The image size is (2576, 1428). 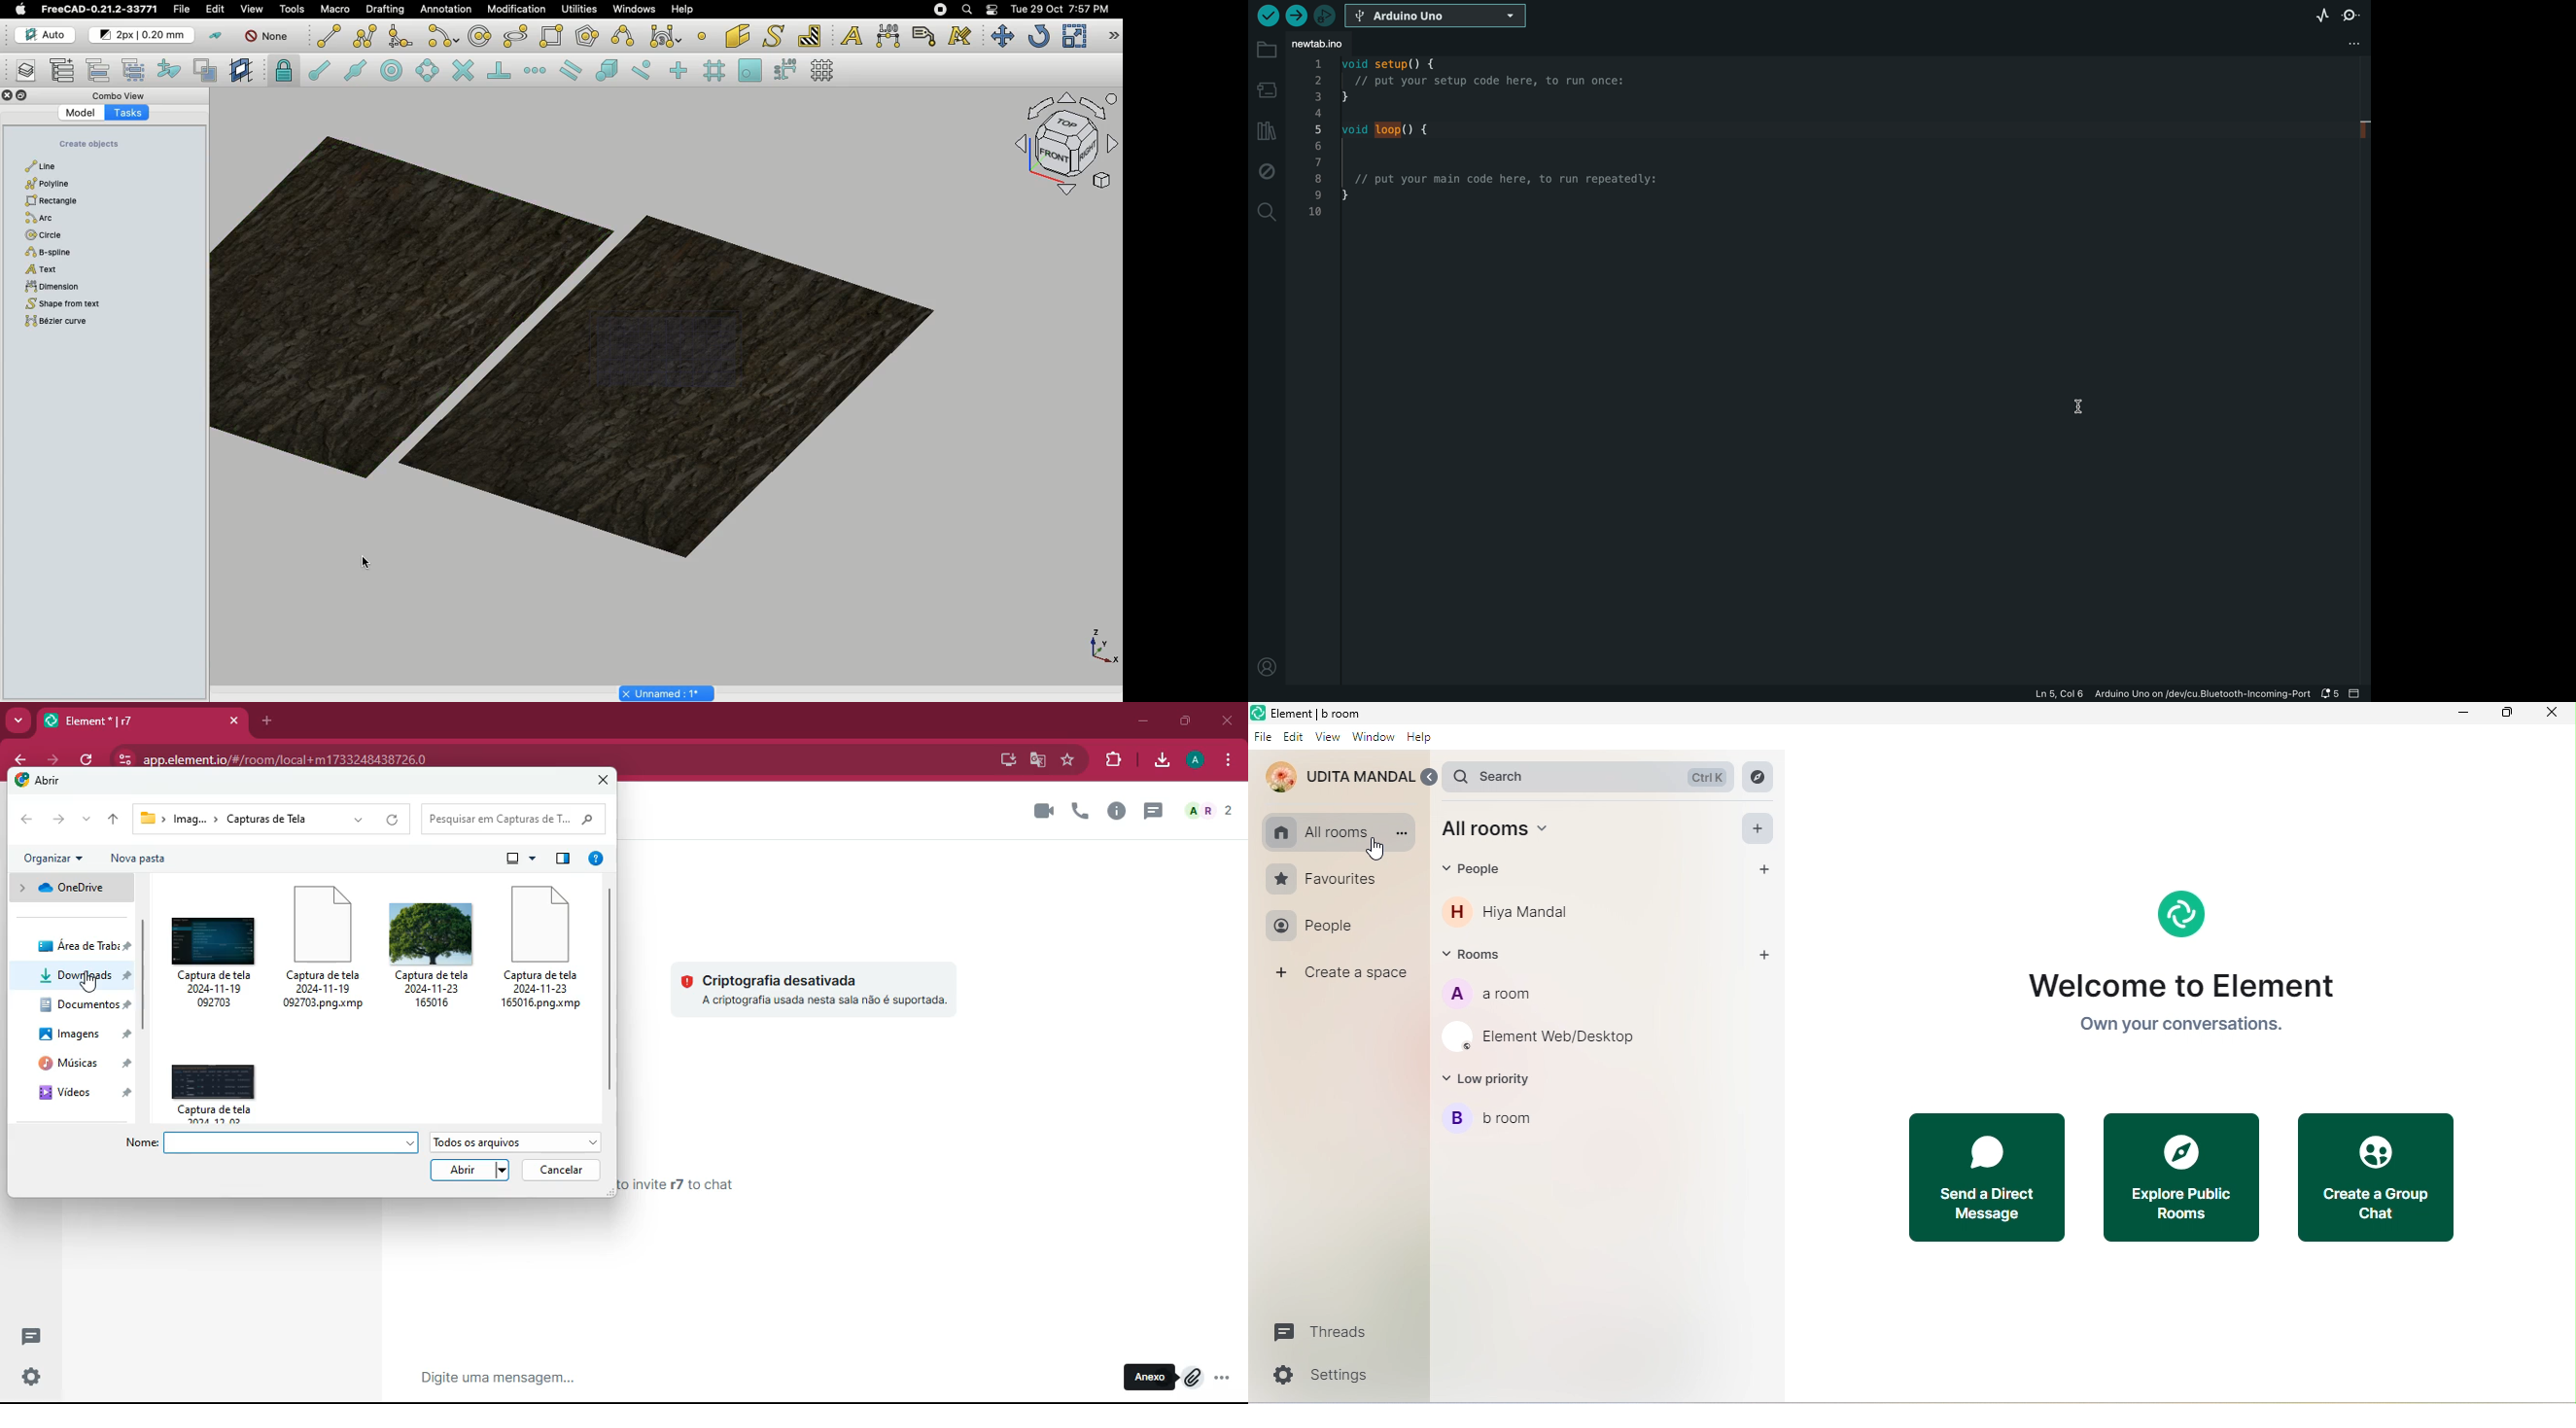 What do you see at coordinates (464, 72) in the screenshot?
I see `Snap intersection` at bounding box center [464, 72].